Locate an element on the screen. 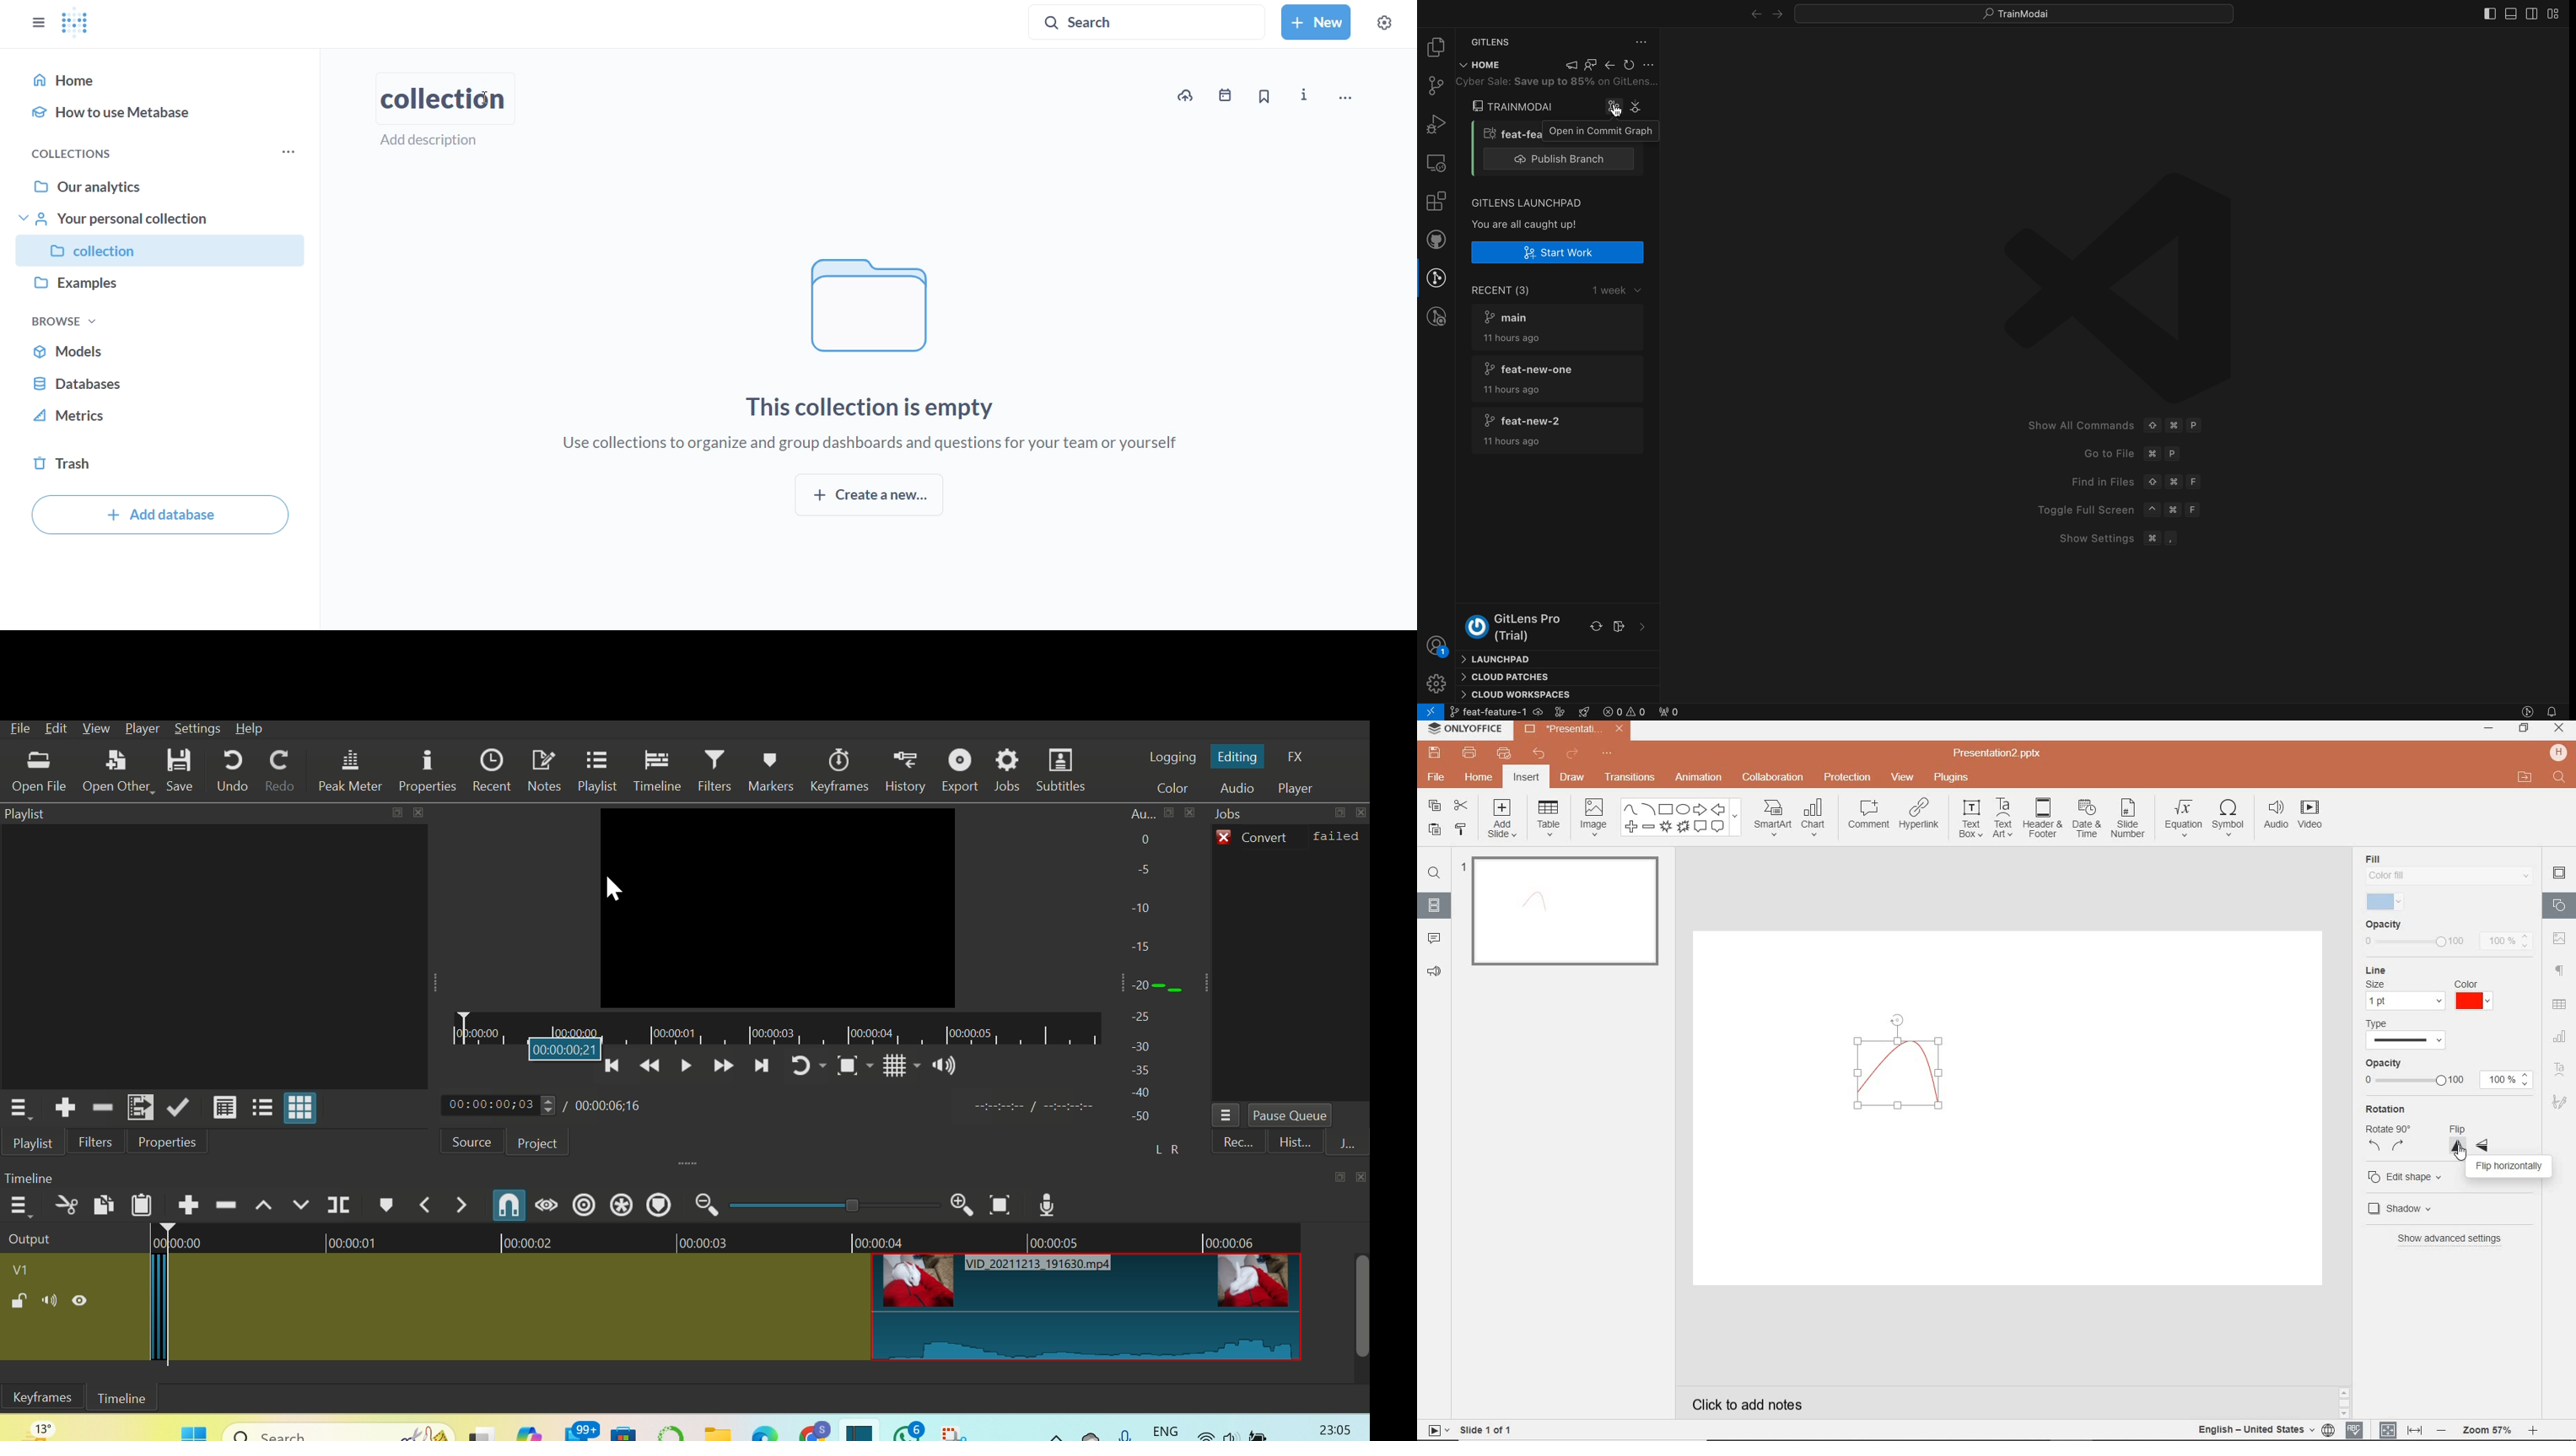 Image resolution: width=2576 pixels, height=1456 pixels. Paste is located at coordinates (141, 1205).